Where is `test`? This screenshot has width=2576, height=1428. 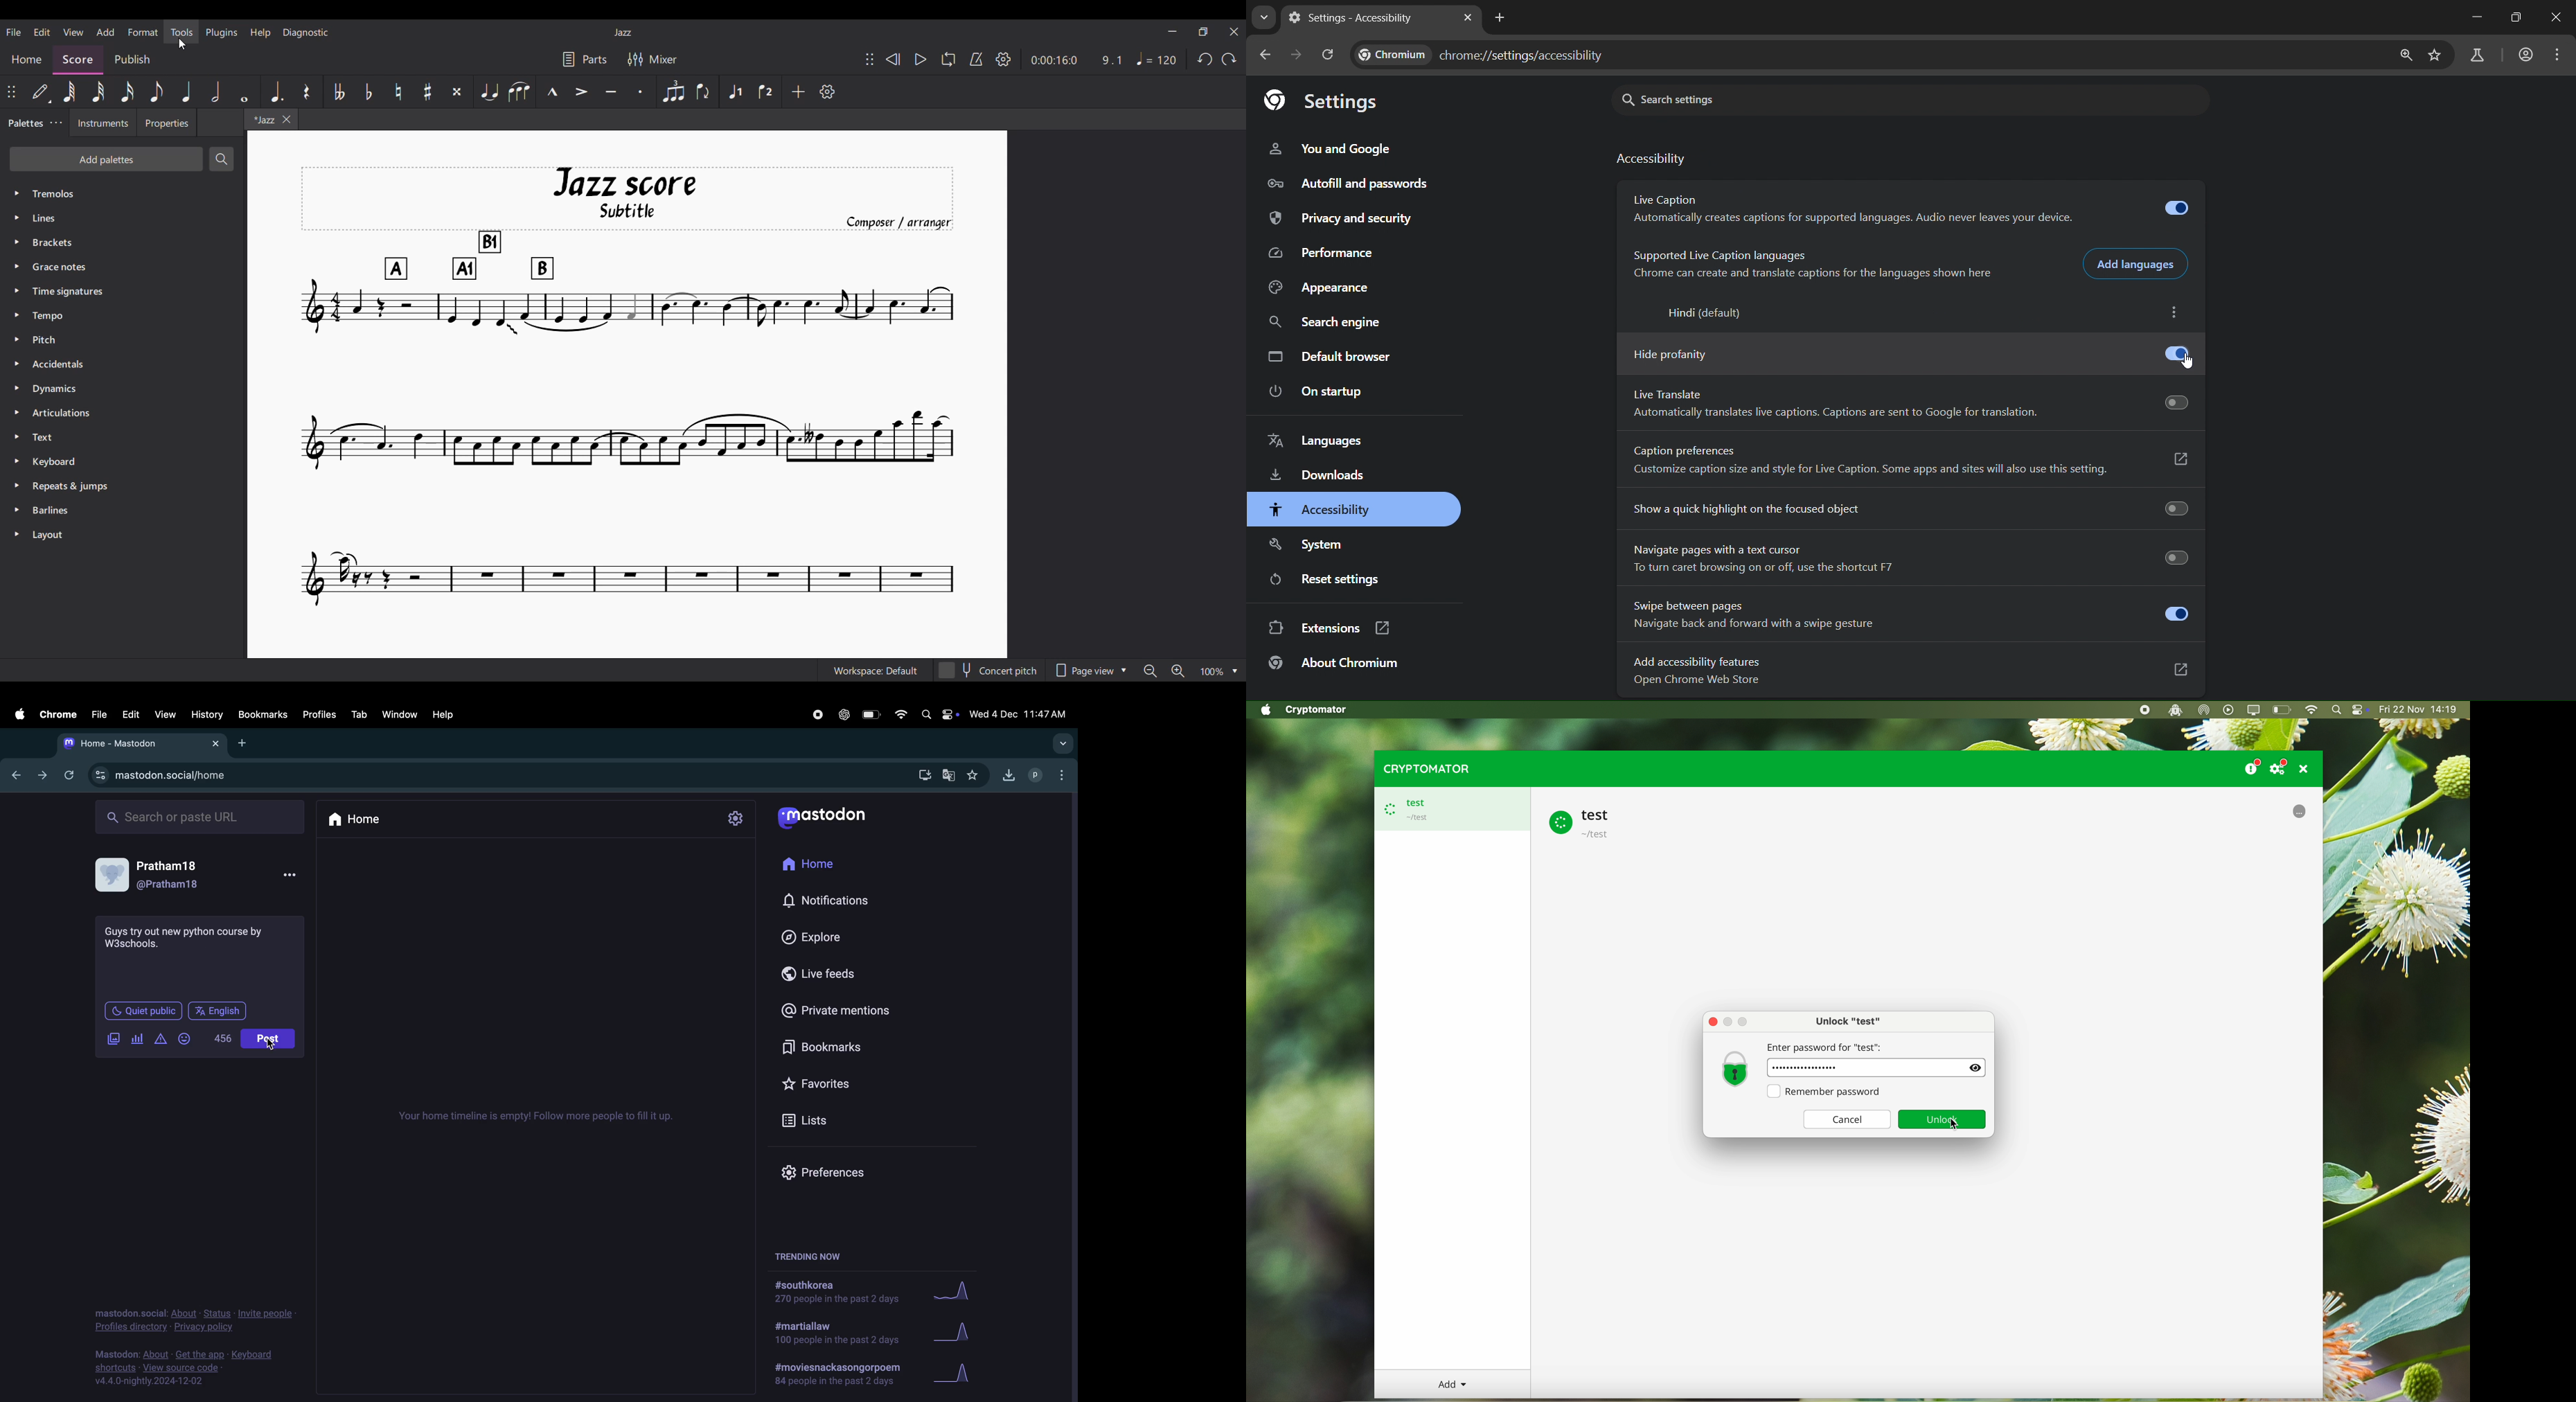 test is located at coordinates (1450, 809).